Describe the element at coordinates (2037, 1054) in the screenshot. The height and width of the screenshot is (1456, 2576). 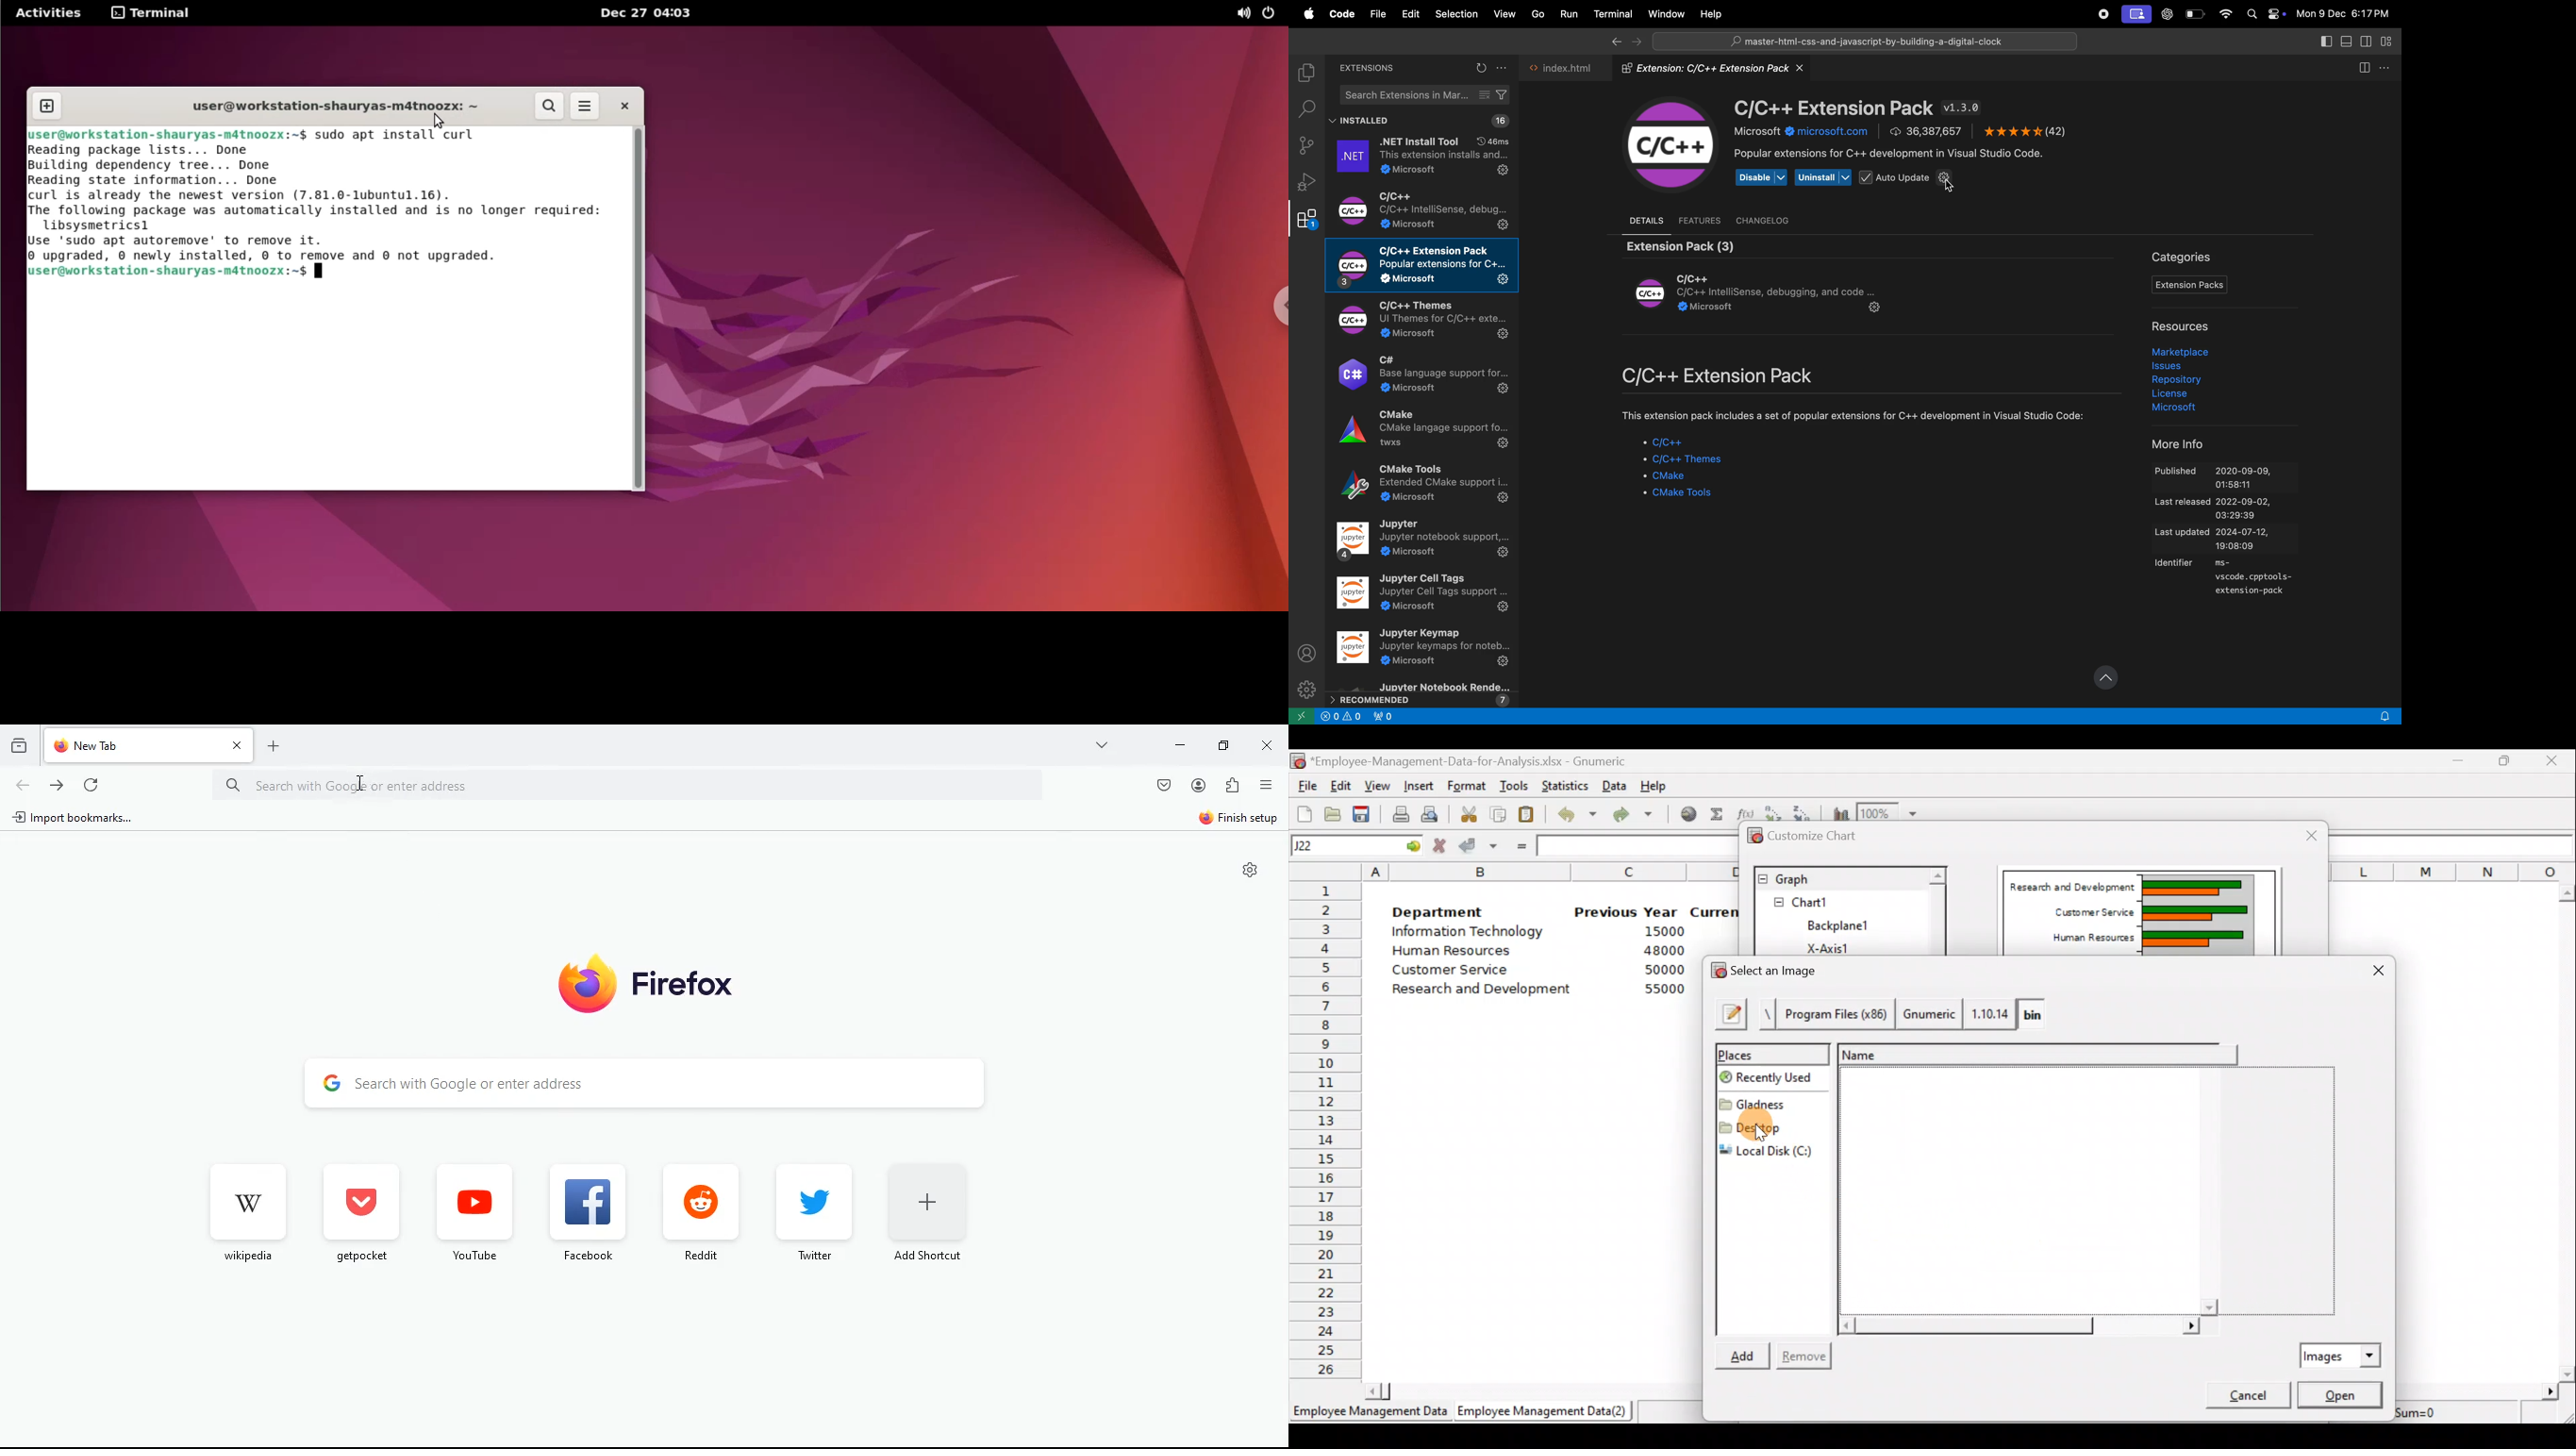
I see `Name` at that location.